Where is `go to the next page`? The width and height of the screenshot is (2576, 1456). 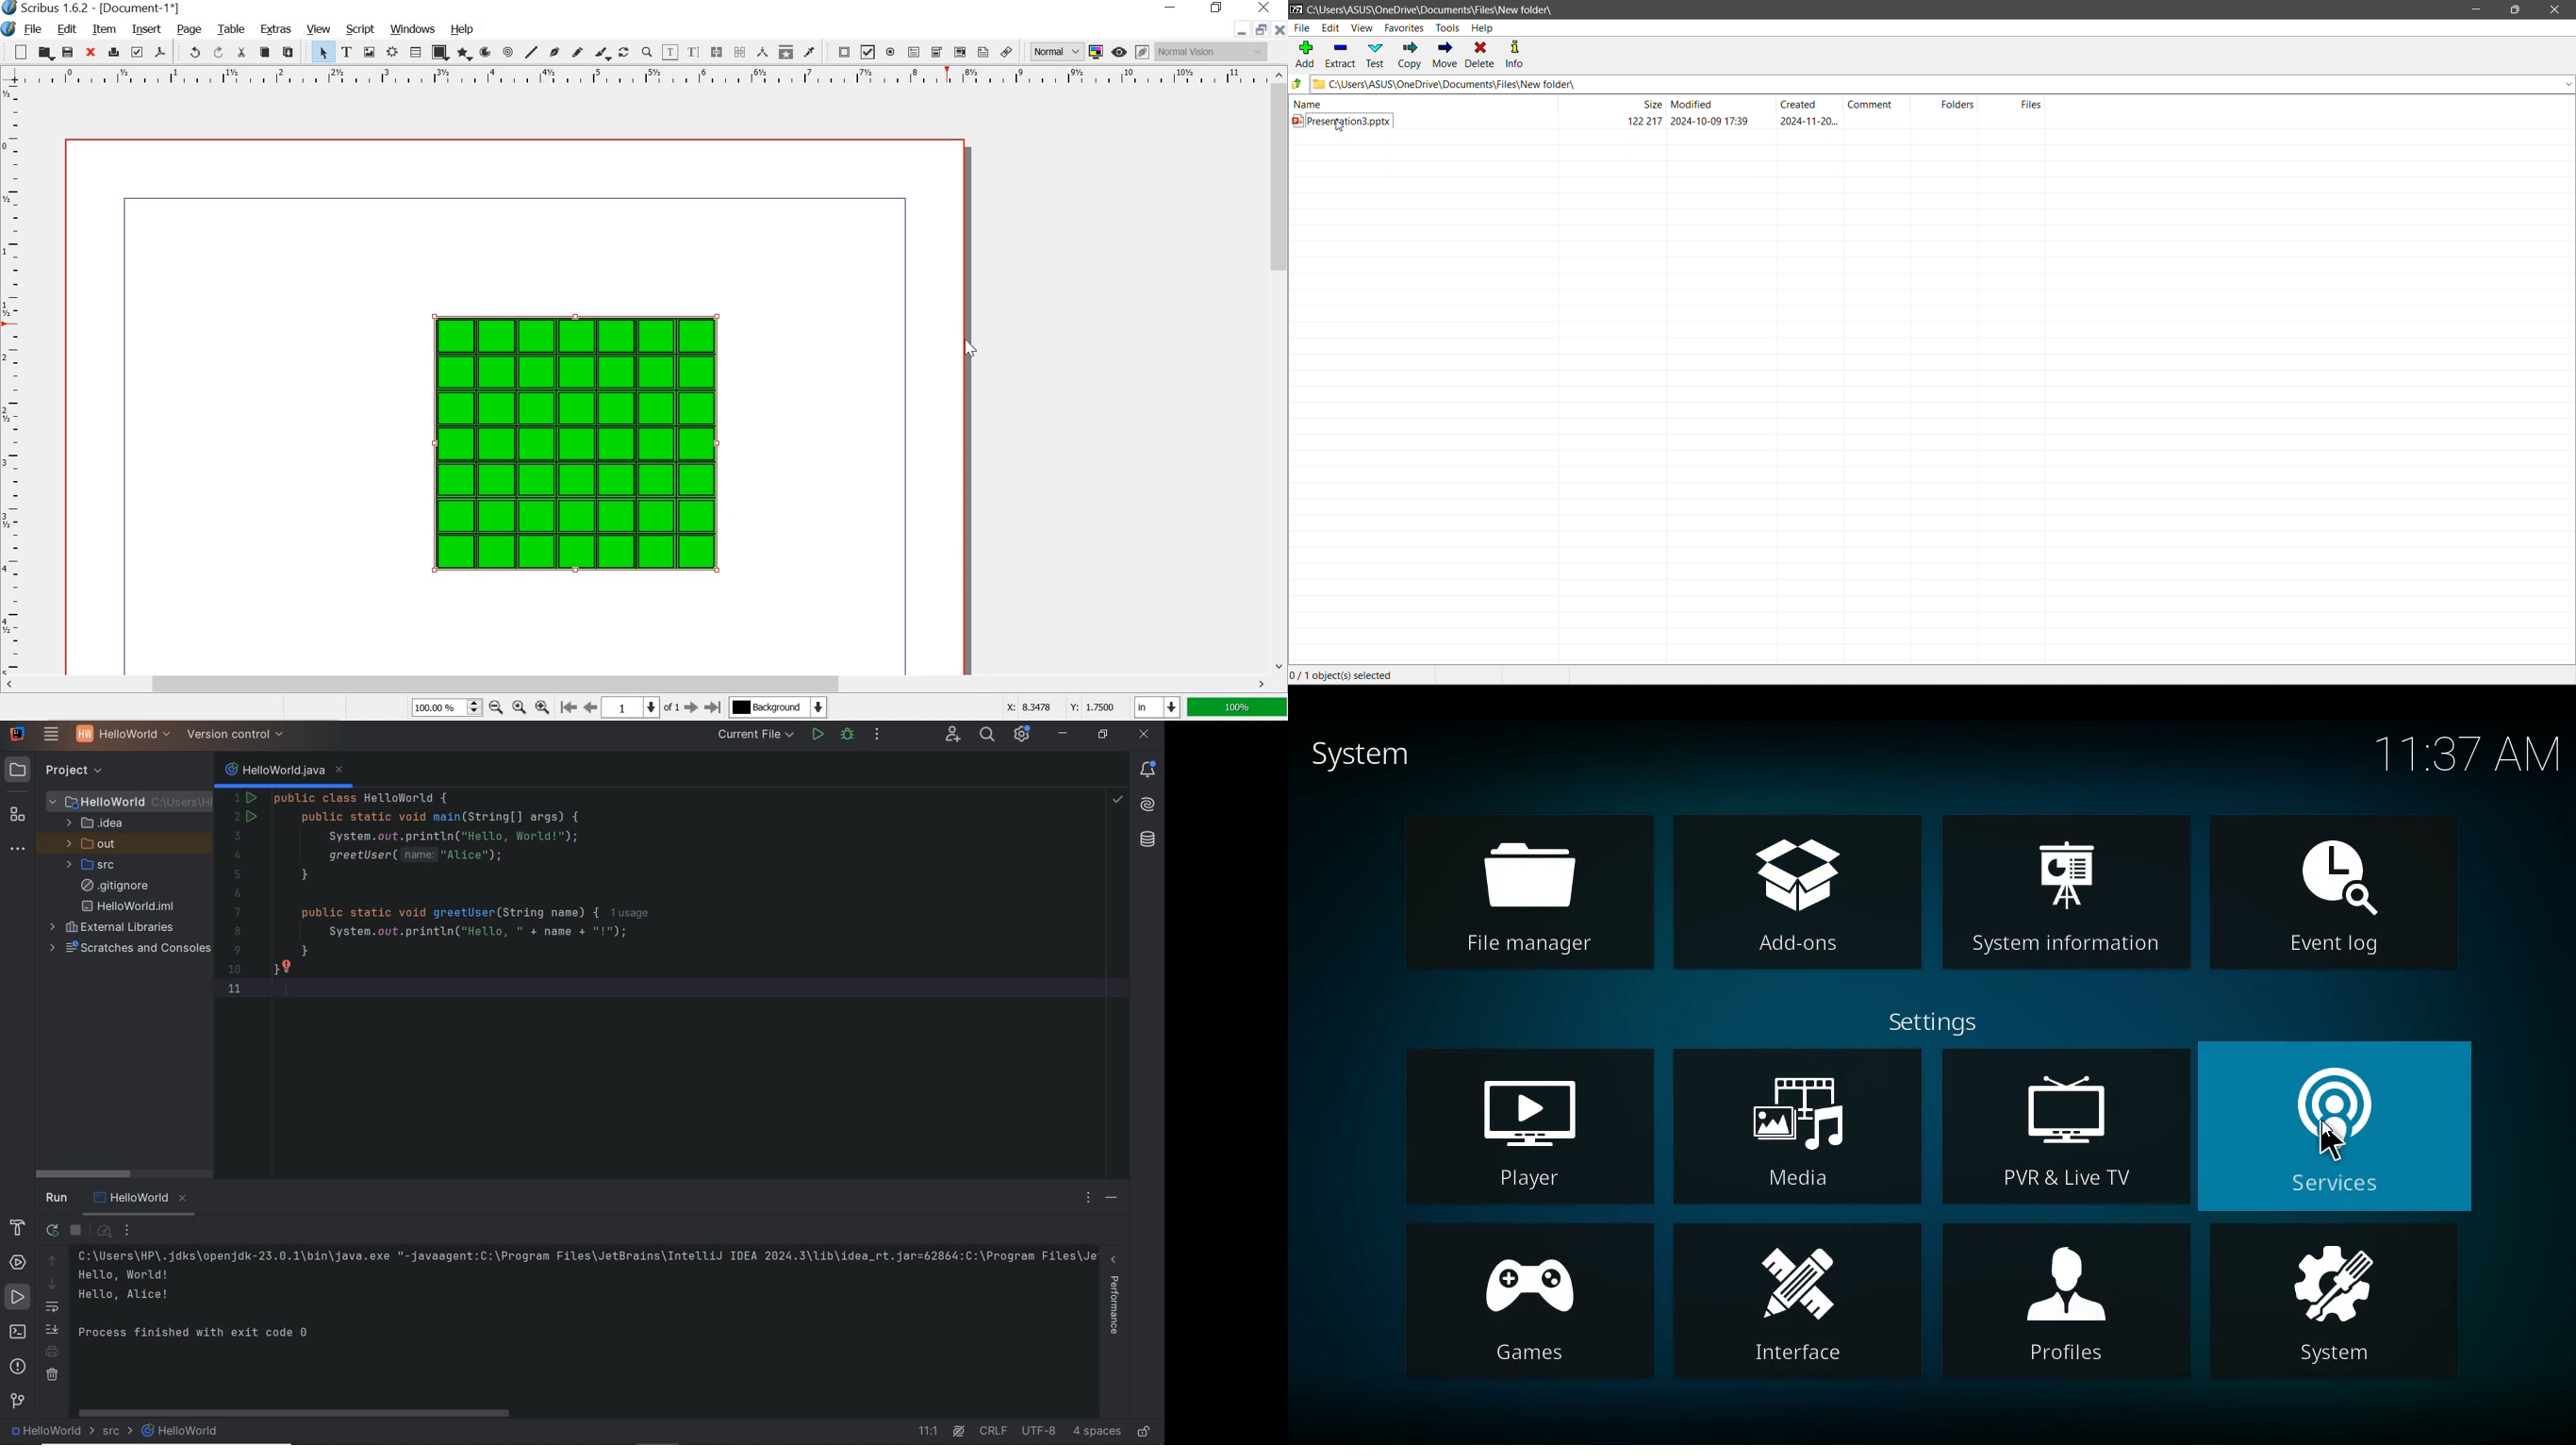 go to the next page is located at coordinates (693, 709).